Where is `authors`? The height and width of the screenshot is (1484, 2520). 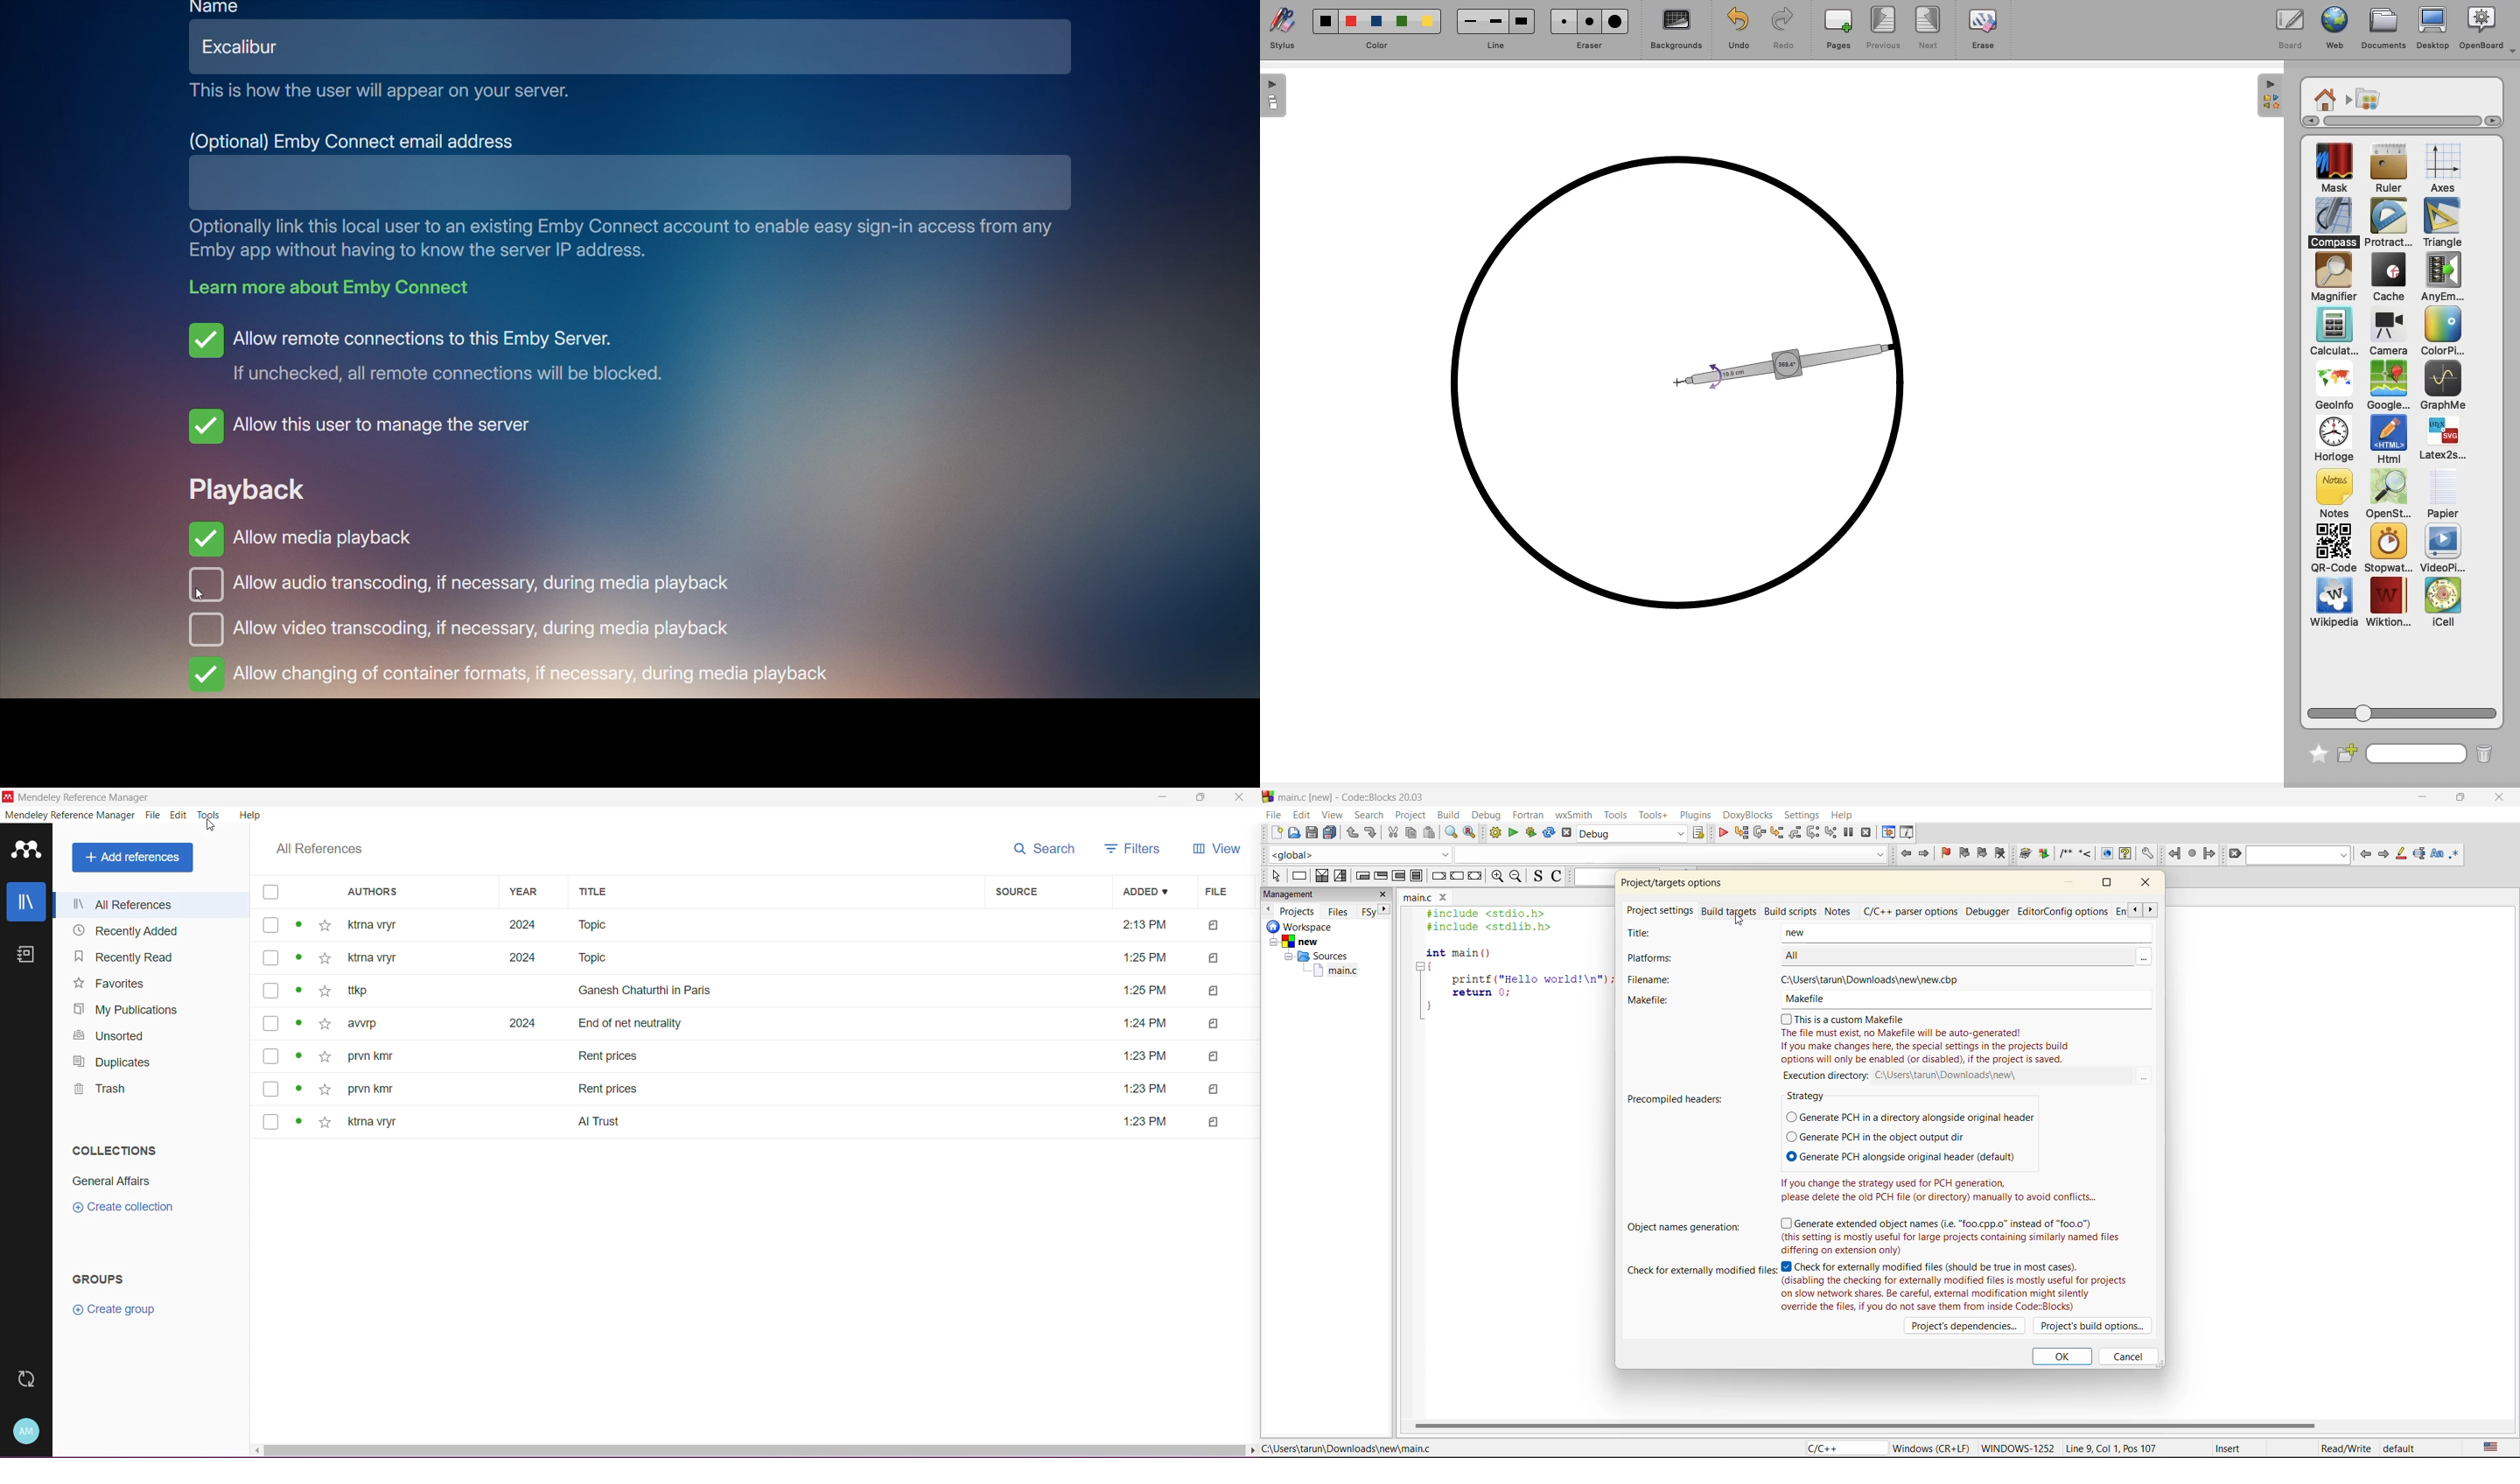 authors is located at coordinates (375, 960).